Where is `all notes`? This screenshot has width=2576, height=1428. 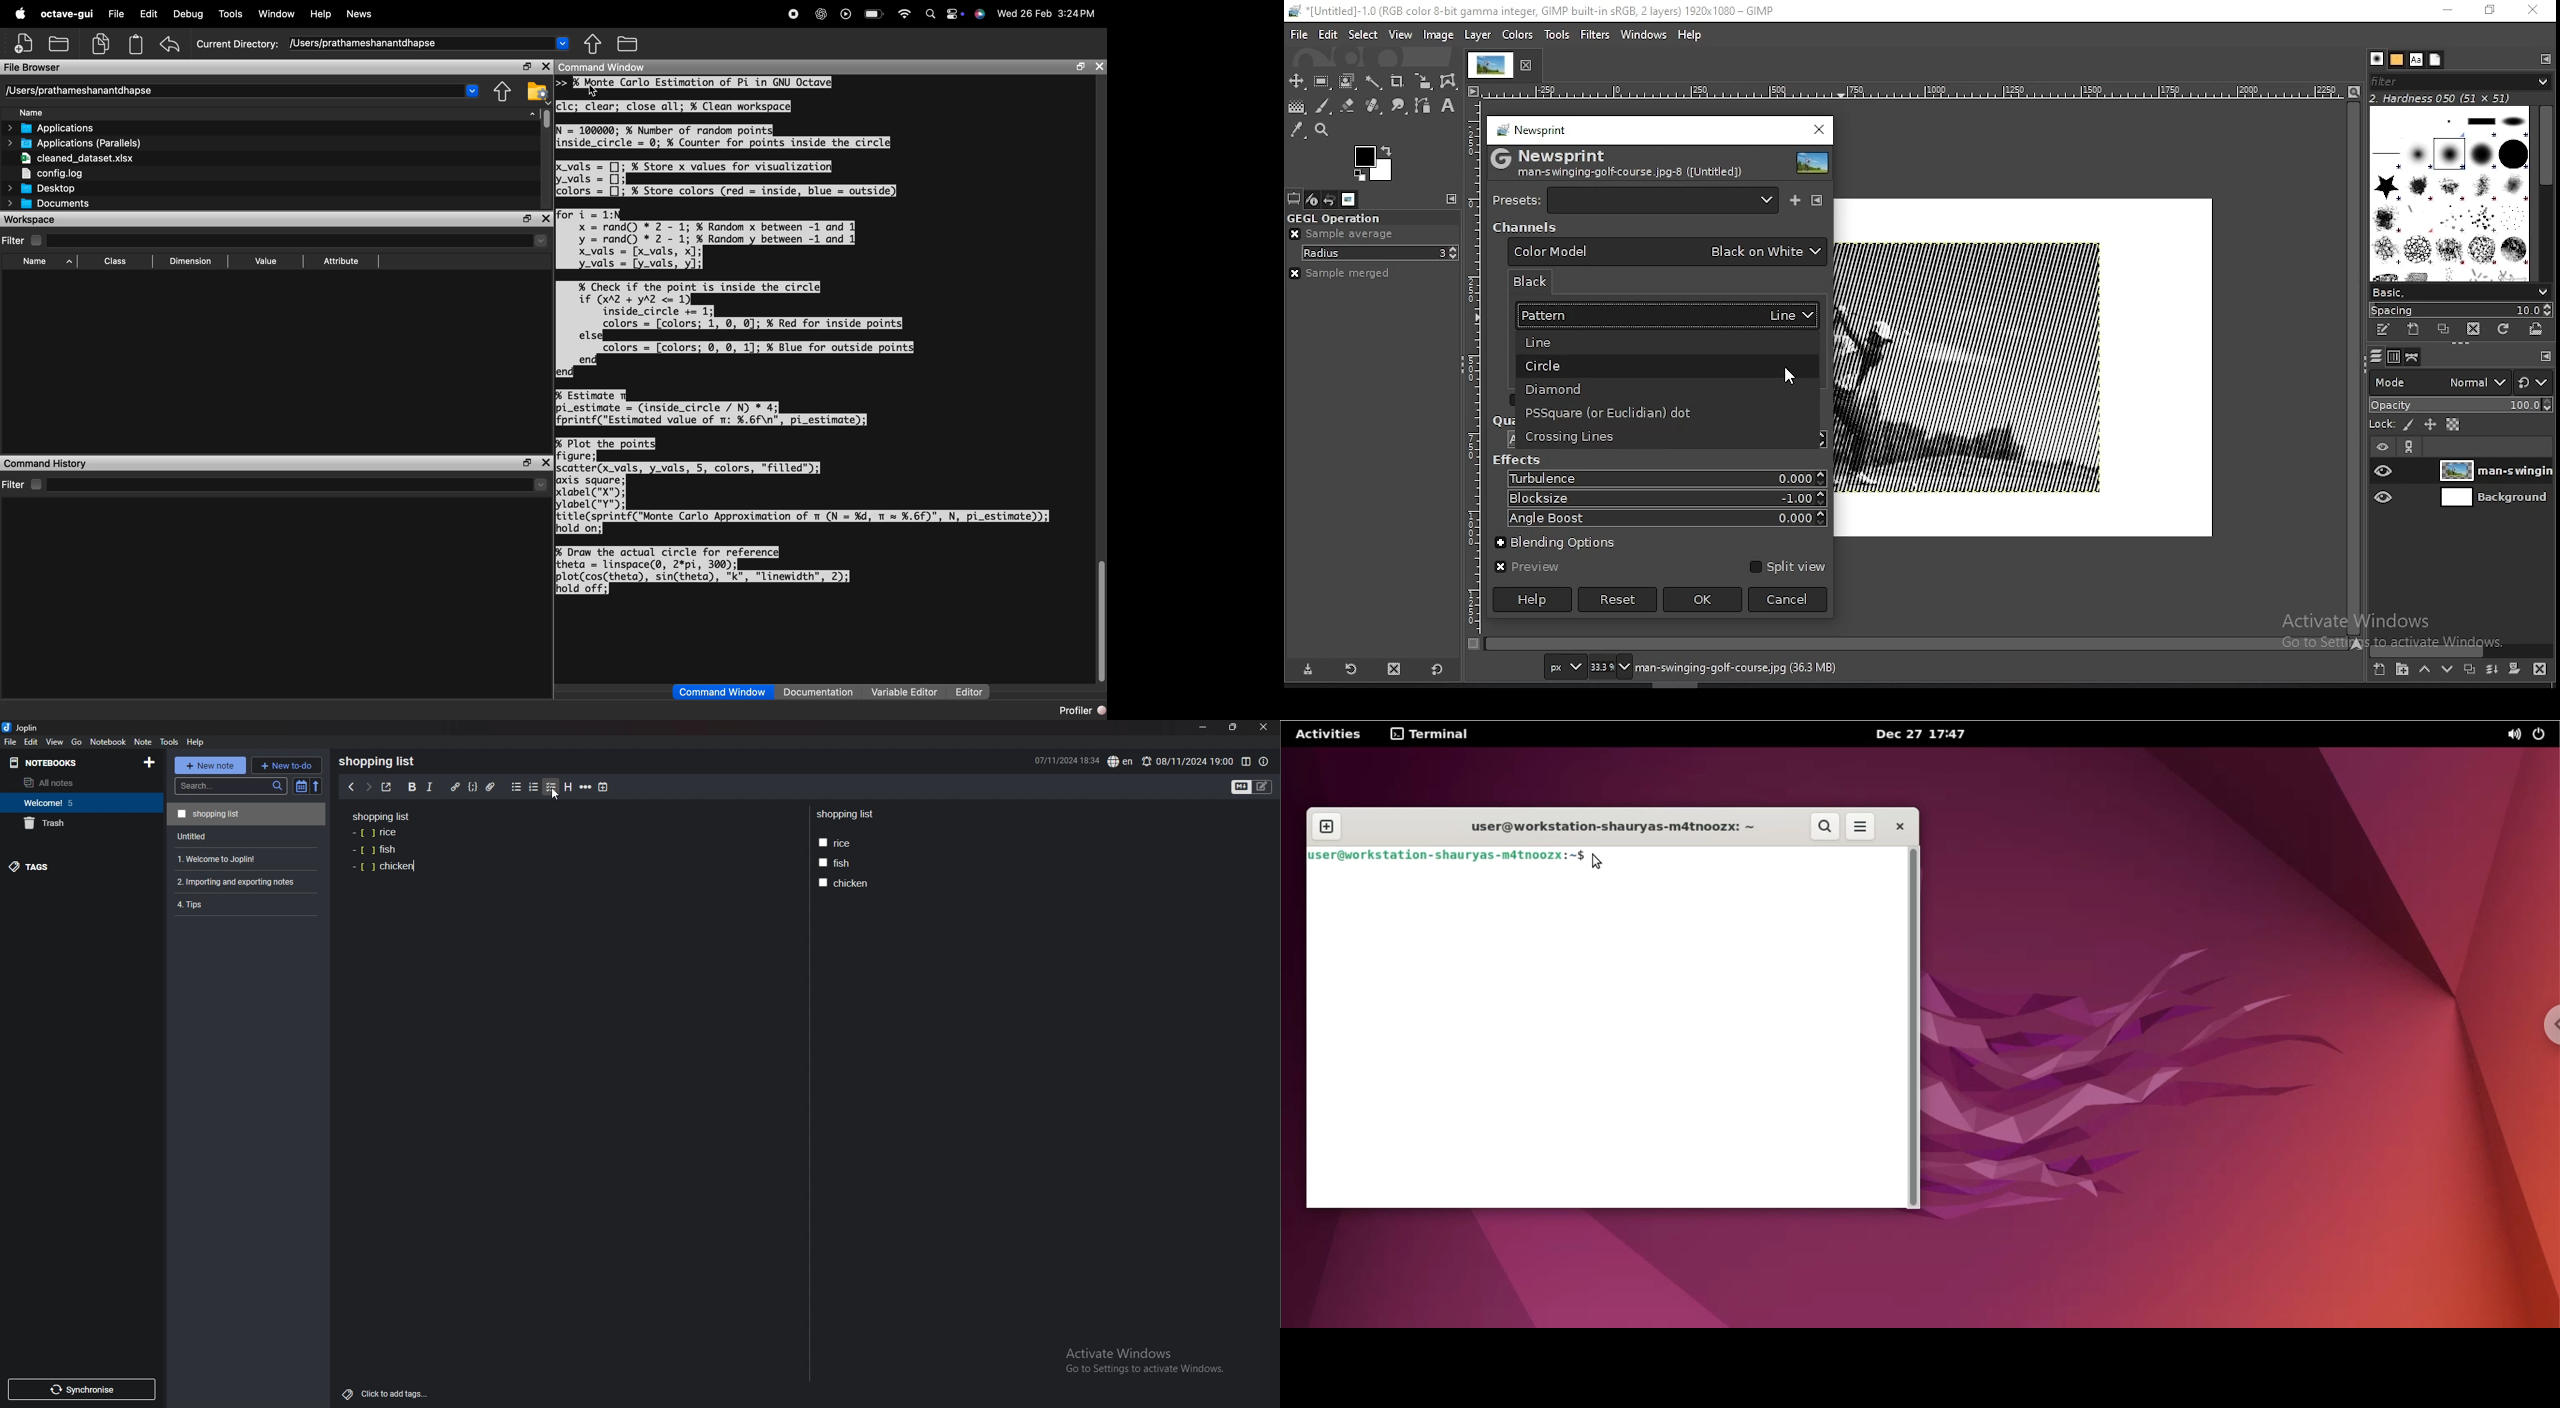 all notes is located at coordinates (75, 783).